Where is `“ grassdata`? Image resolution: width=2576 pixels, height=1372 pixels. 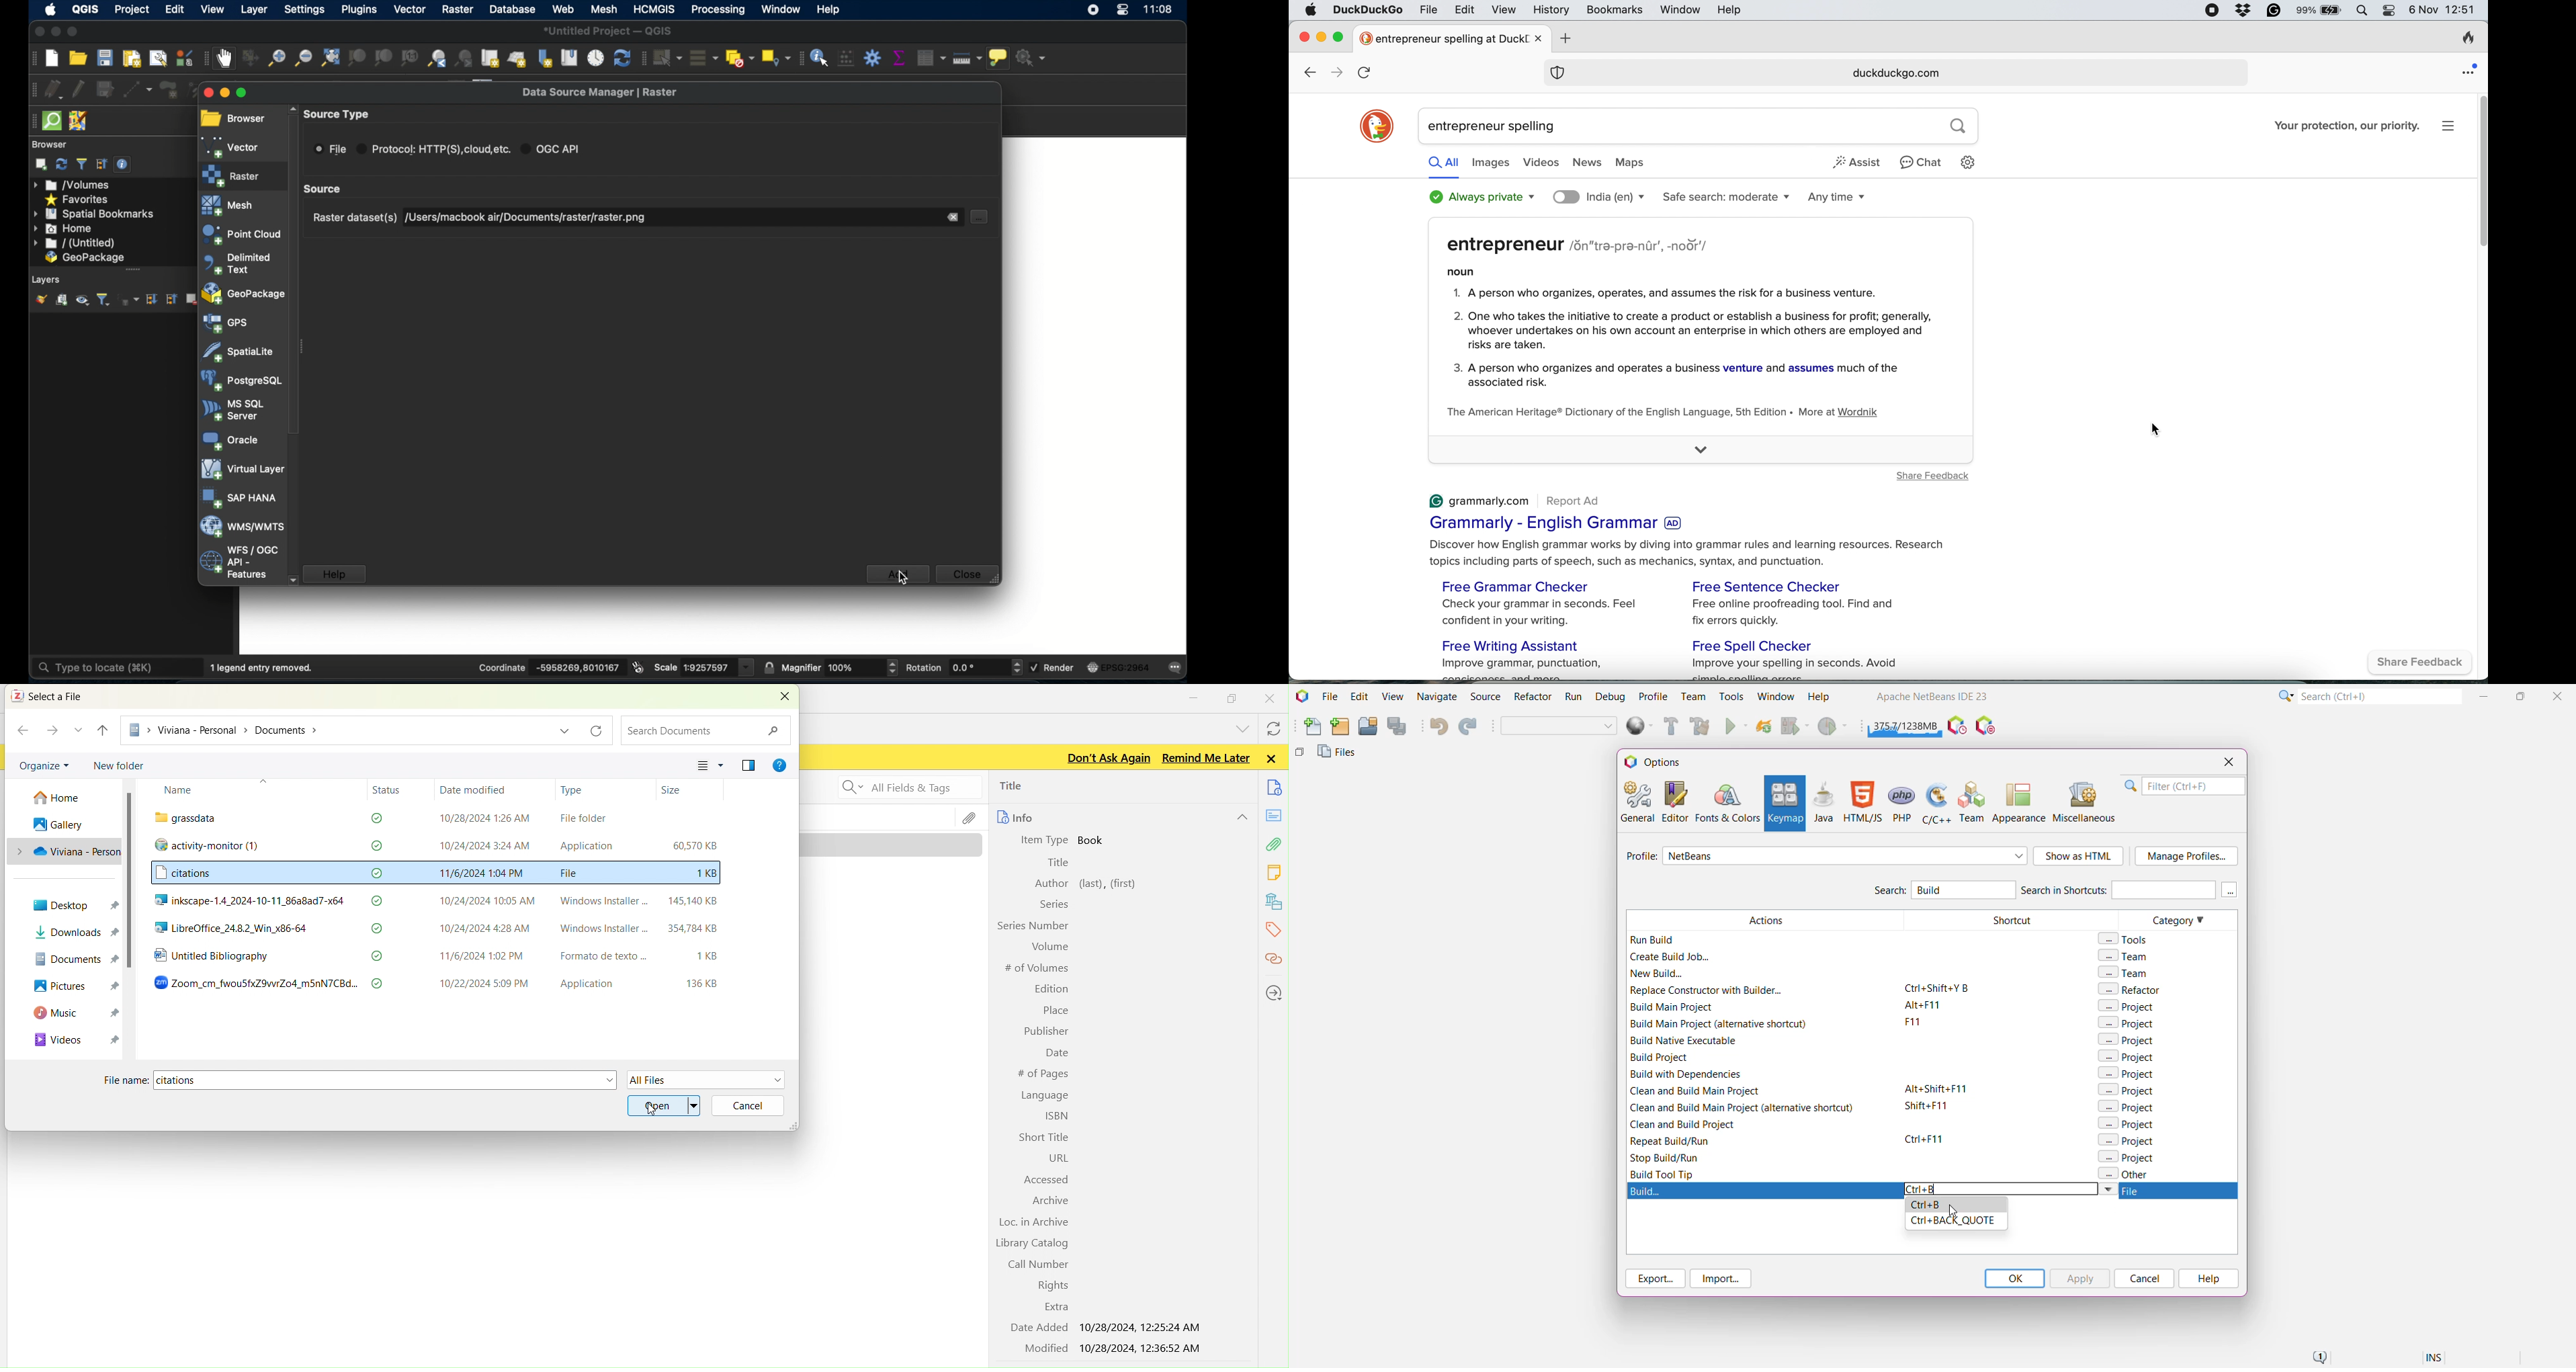 “ grassdata is located at coordinates (190, 820).